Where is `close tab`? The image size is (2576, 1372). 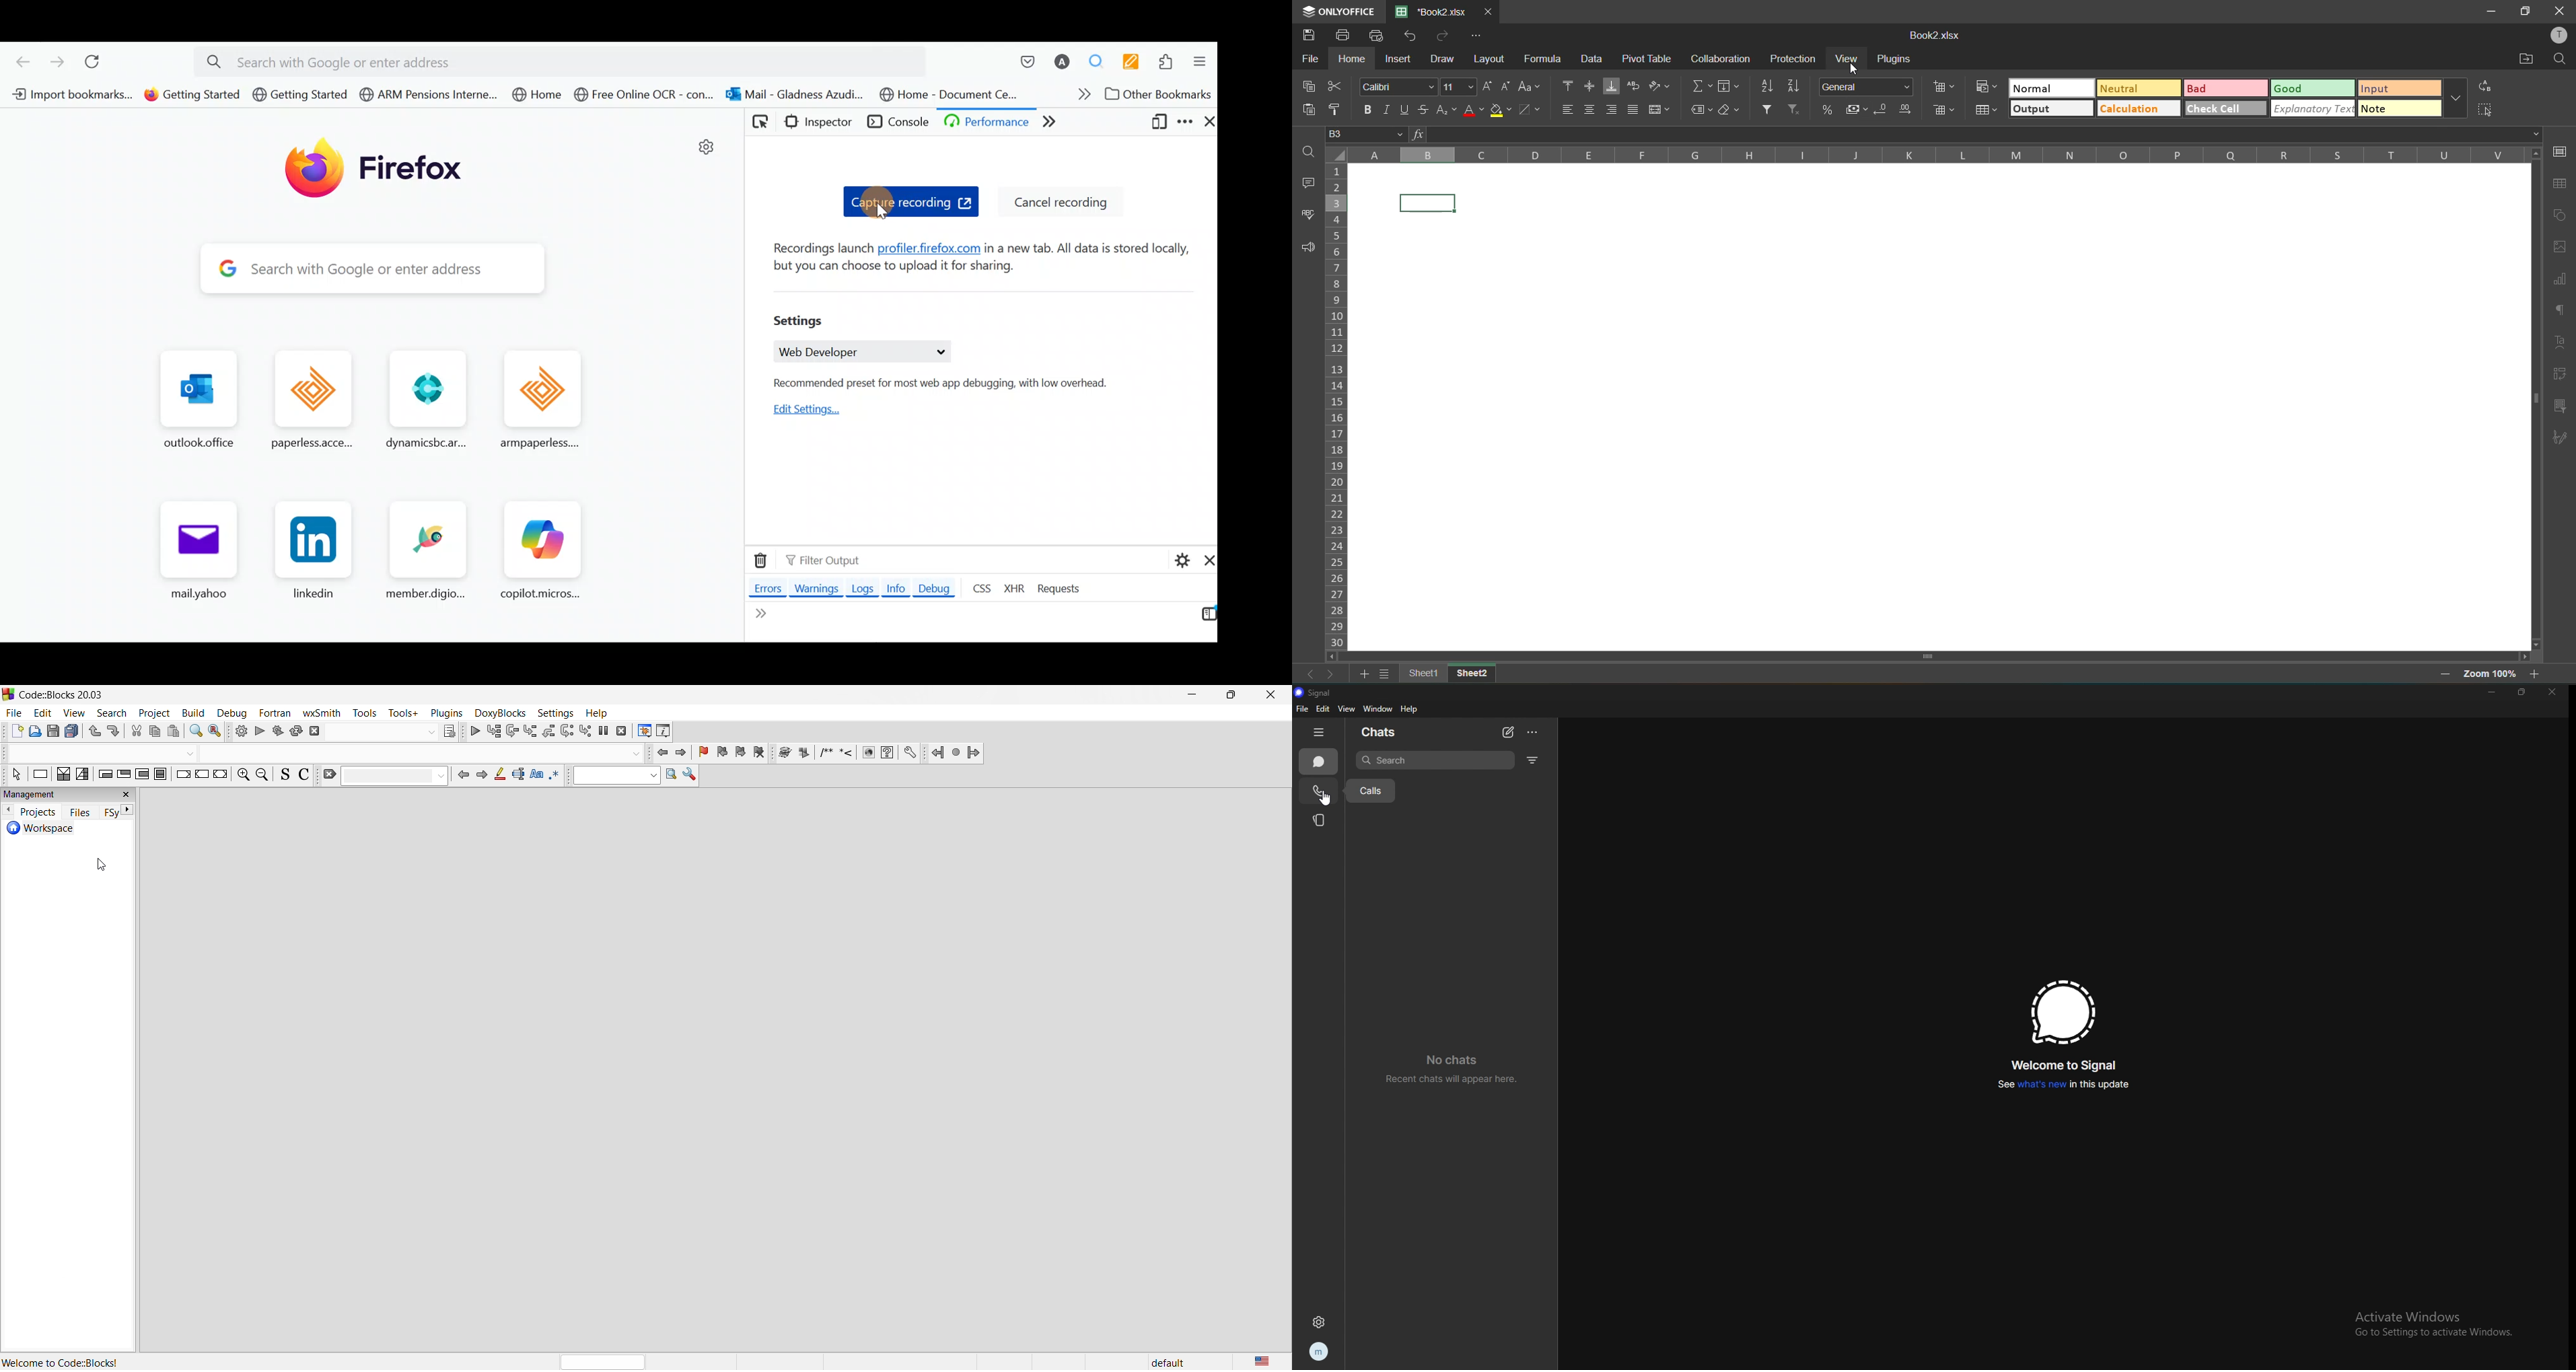 close tab is located at coordinates (1486, 11).